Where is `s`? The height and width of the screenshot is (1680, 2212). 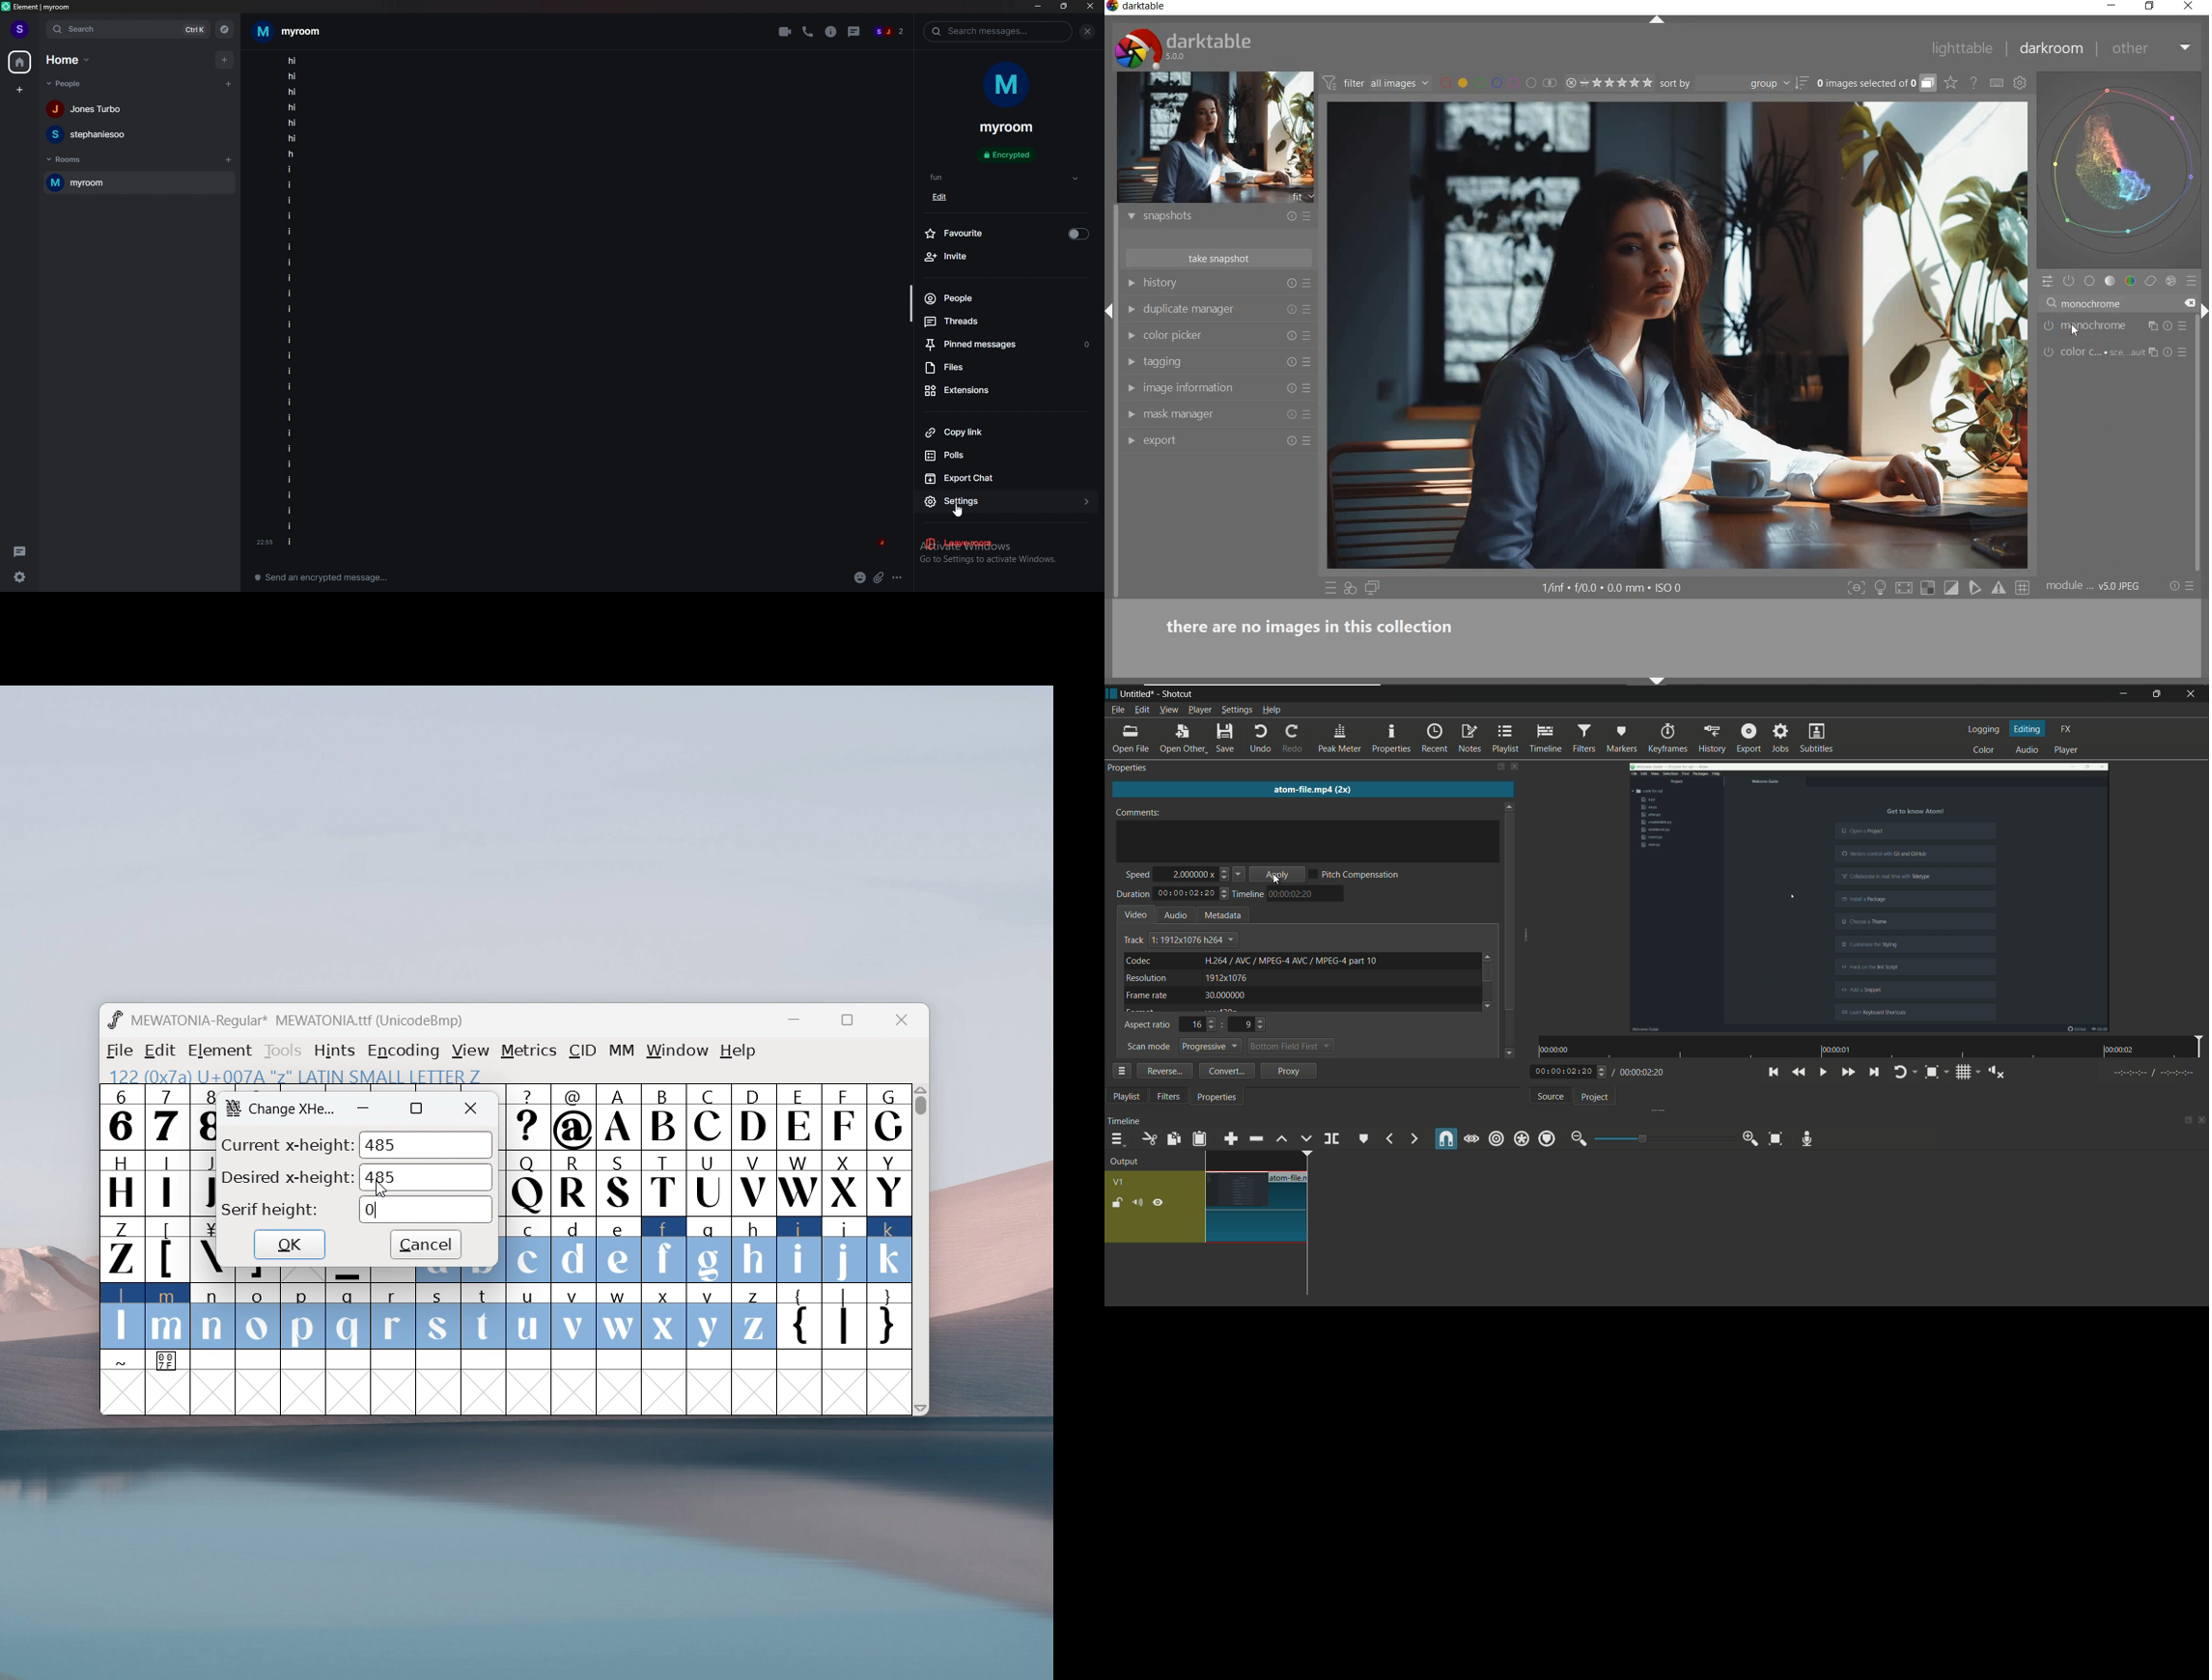 s is located at coordinates (438, 1317).